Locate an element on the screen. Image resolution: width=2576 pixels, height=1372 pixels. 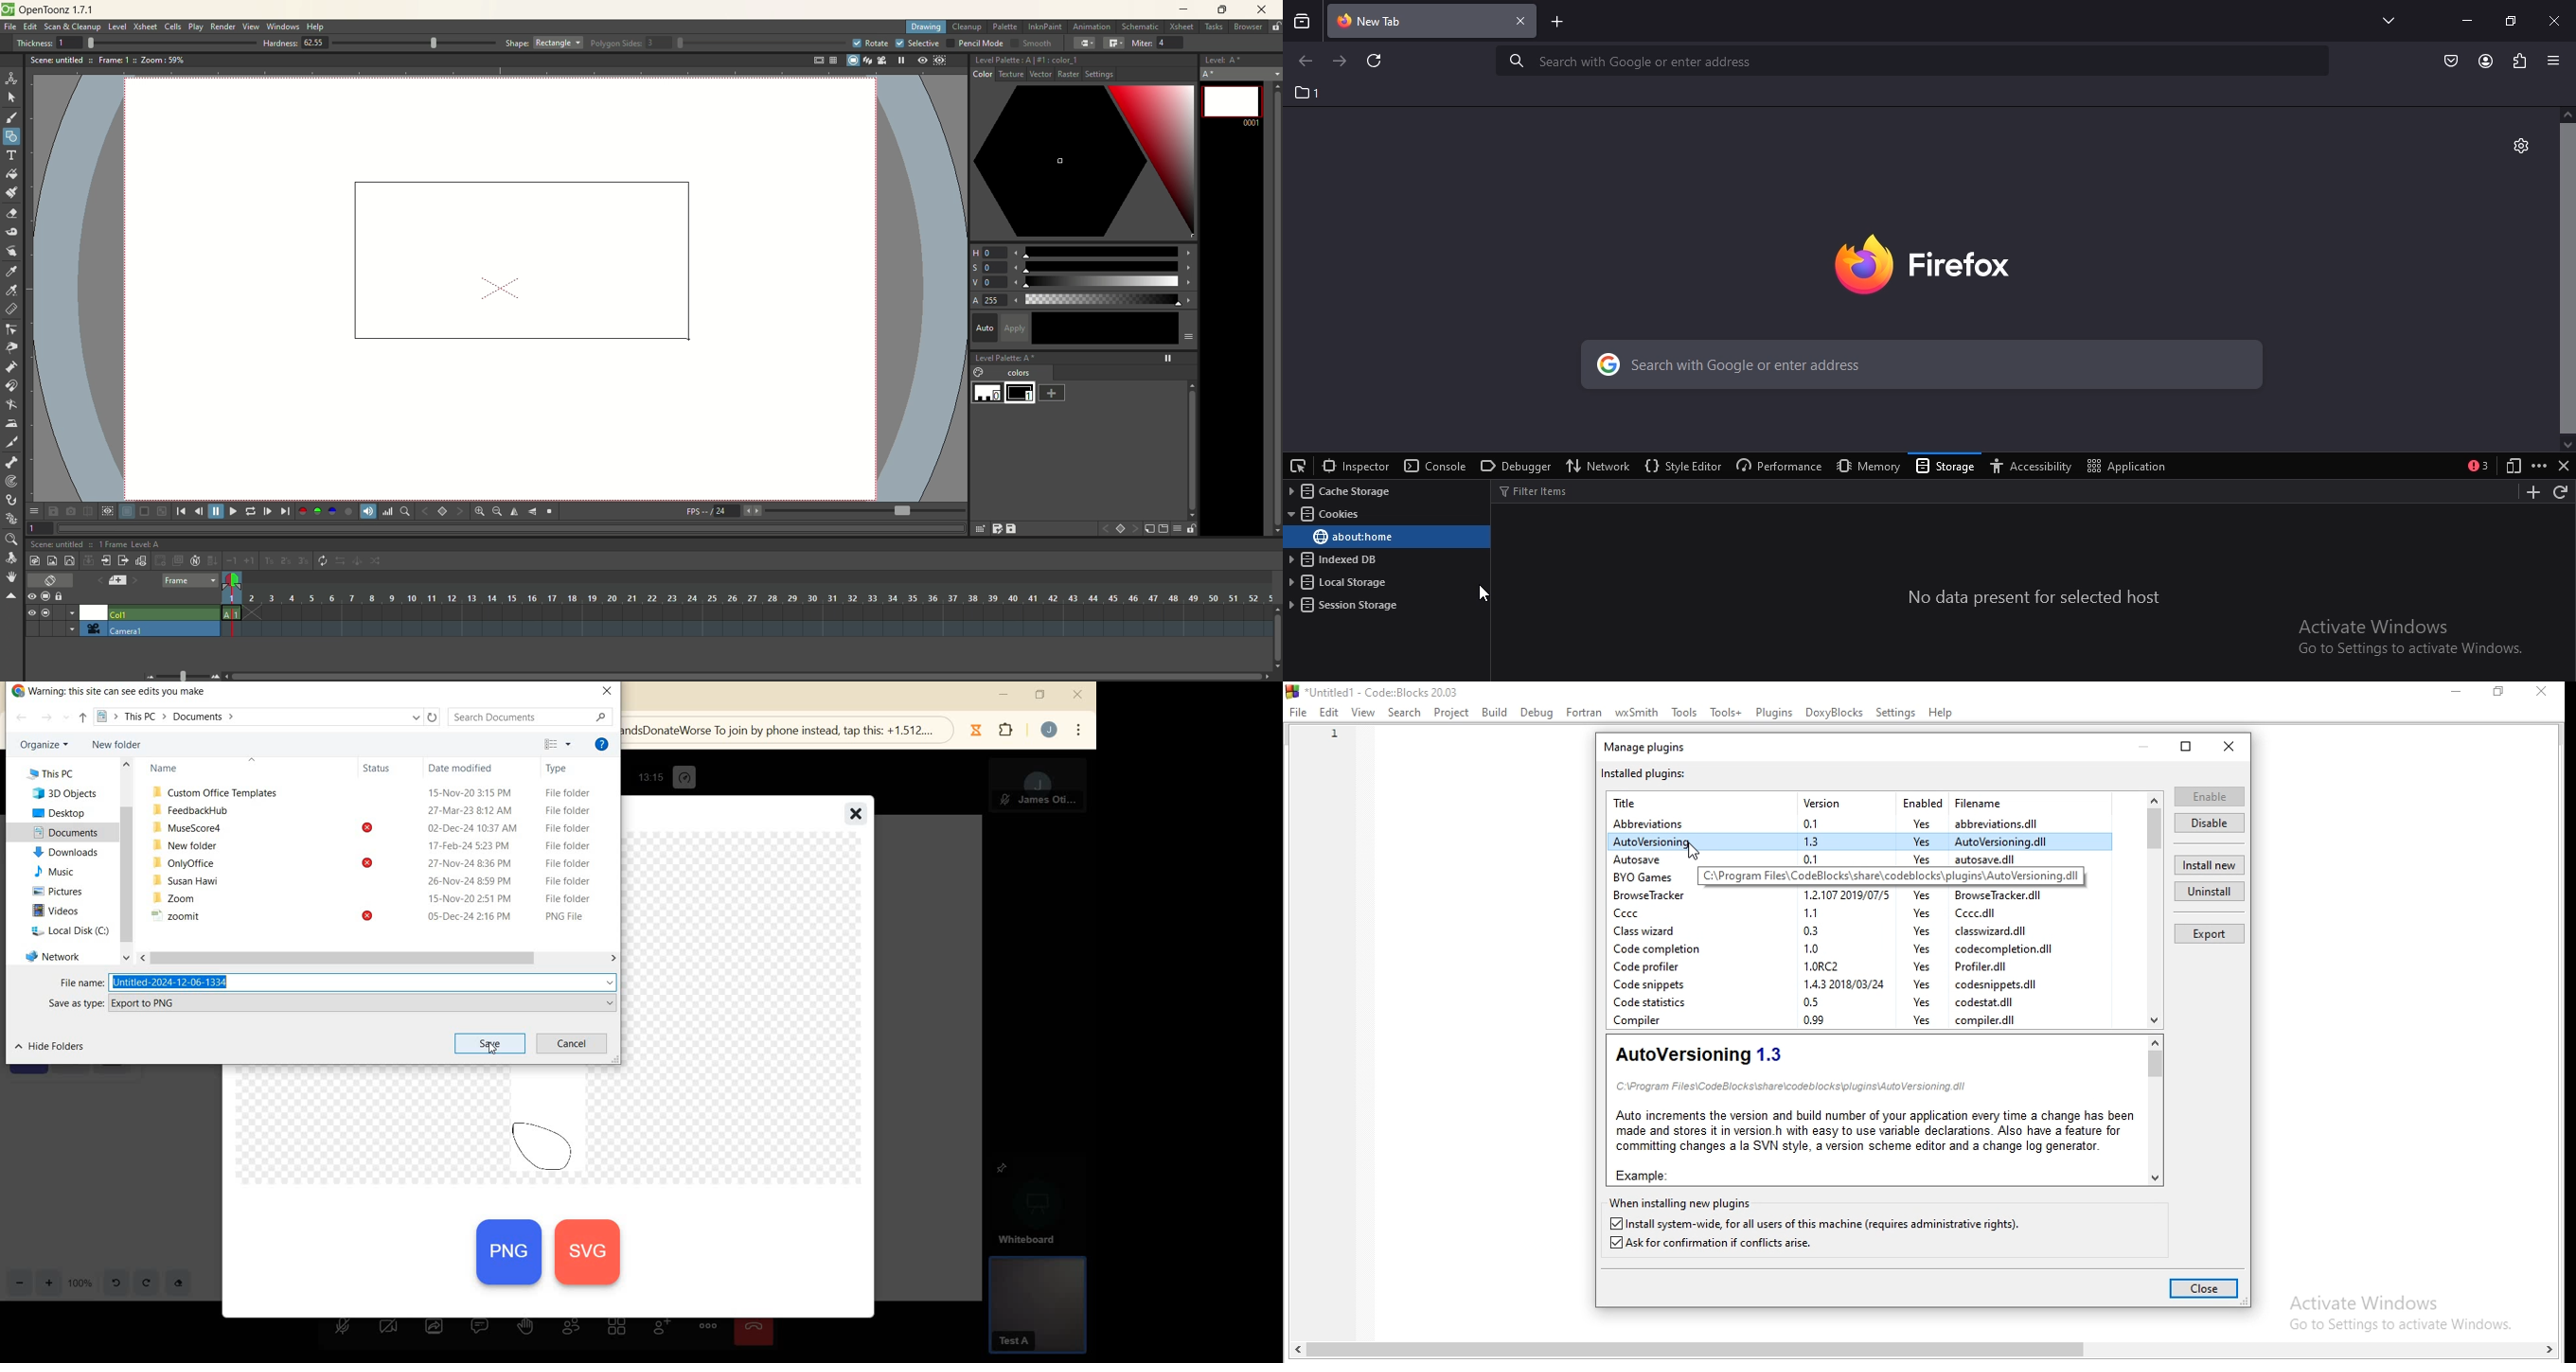
accessibilty is located at coordinates (2035, 467).